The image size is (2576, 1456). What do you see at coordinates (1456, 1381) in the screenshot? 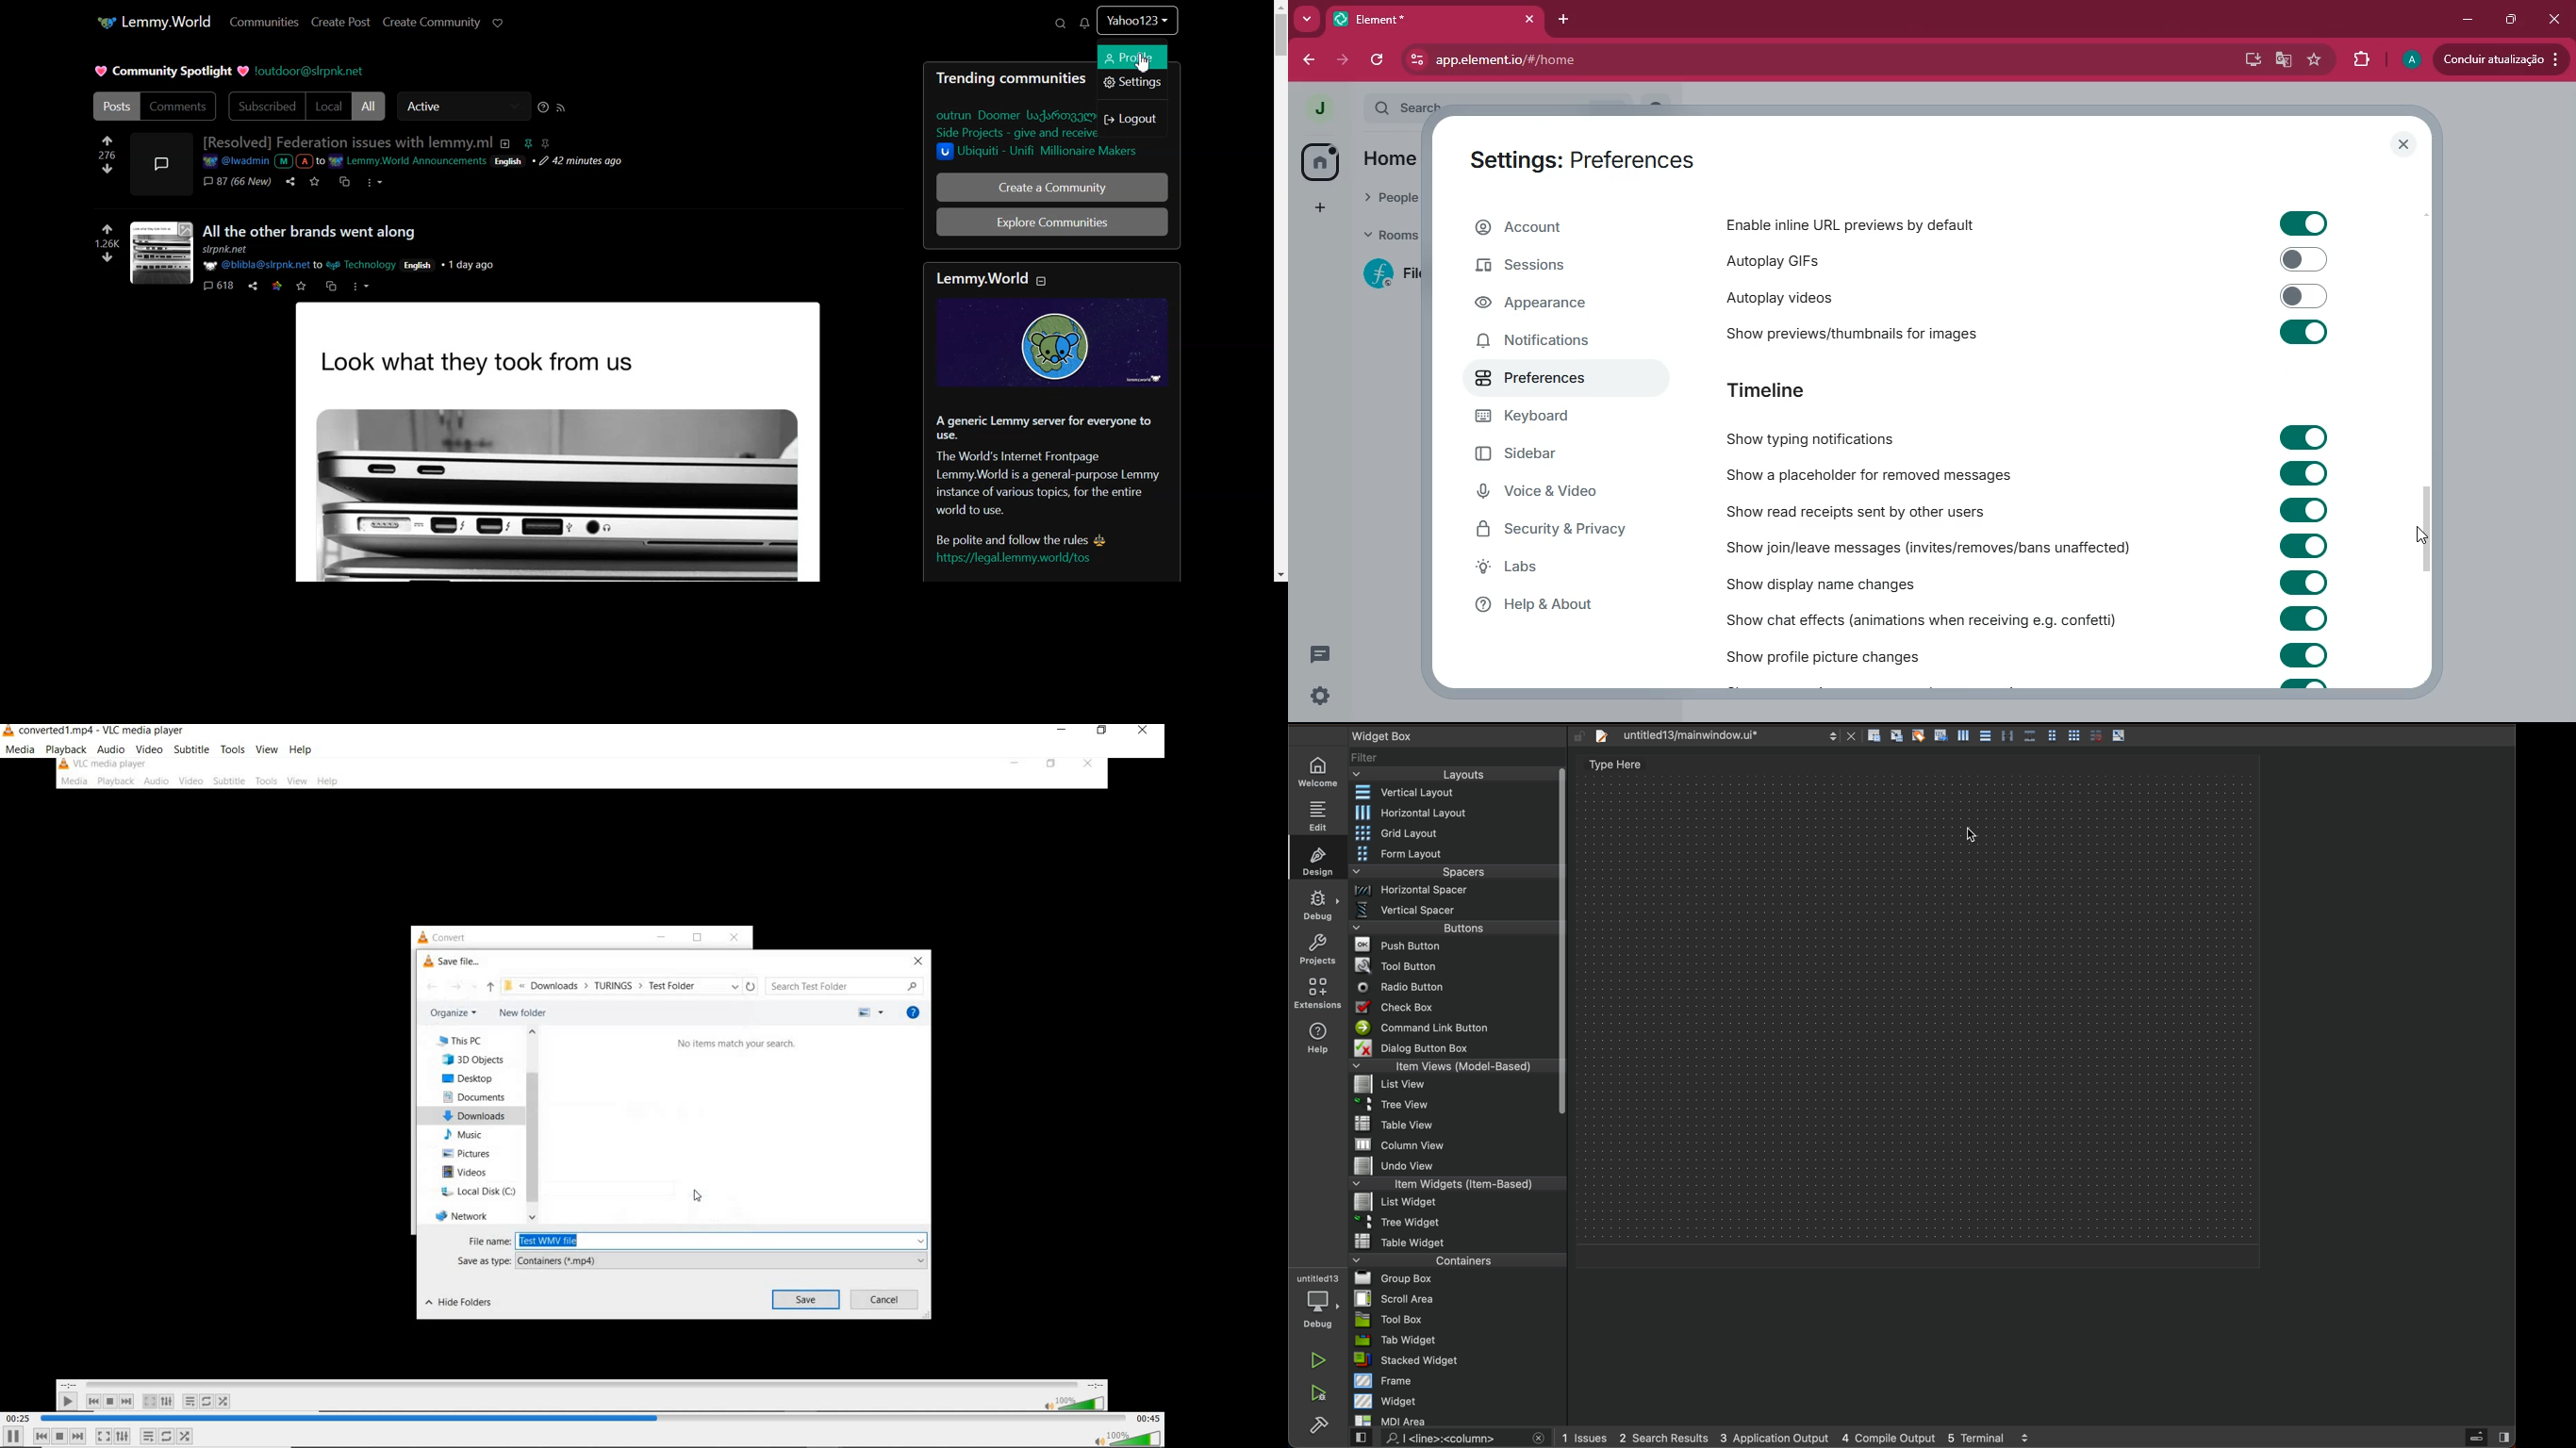
I see `frame` at bounding box center [1456, 1381].